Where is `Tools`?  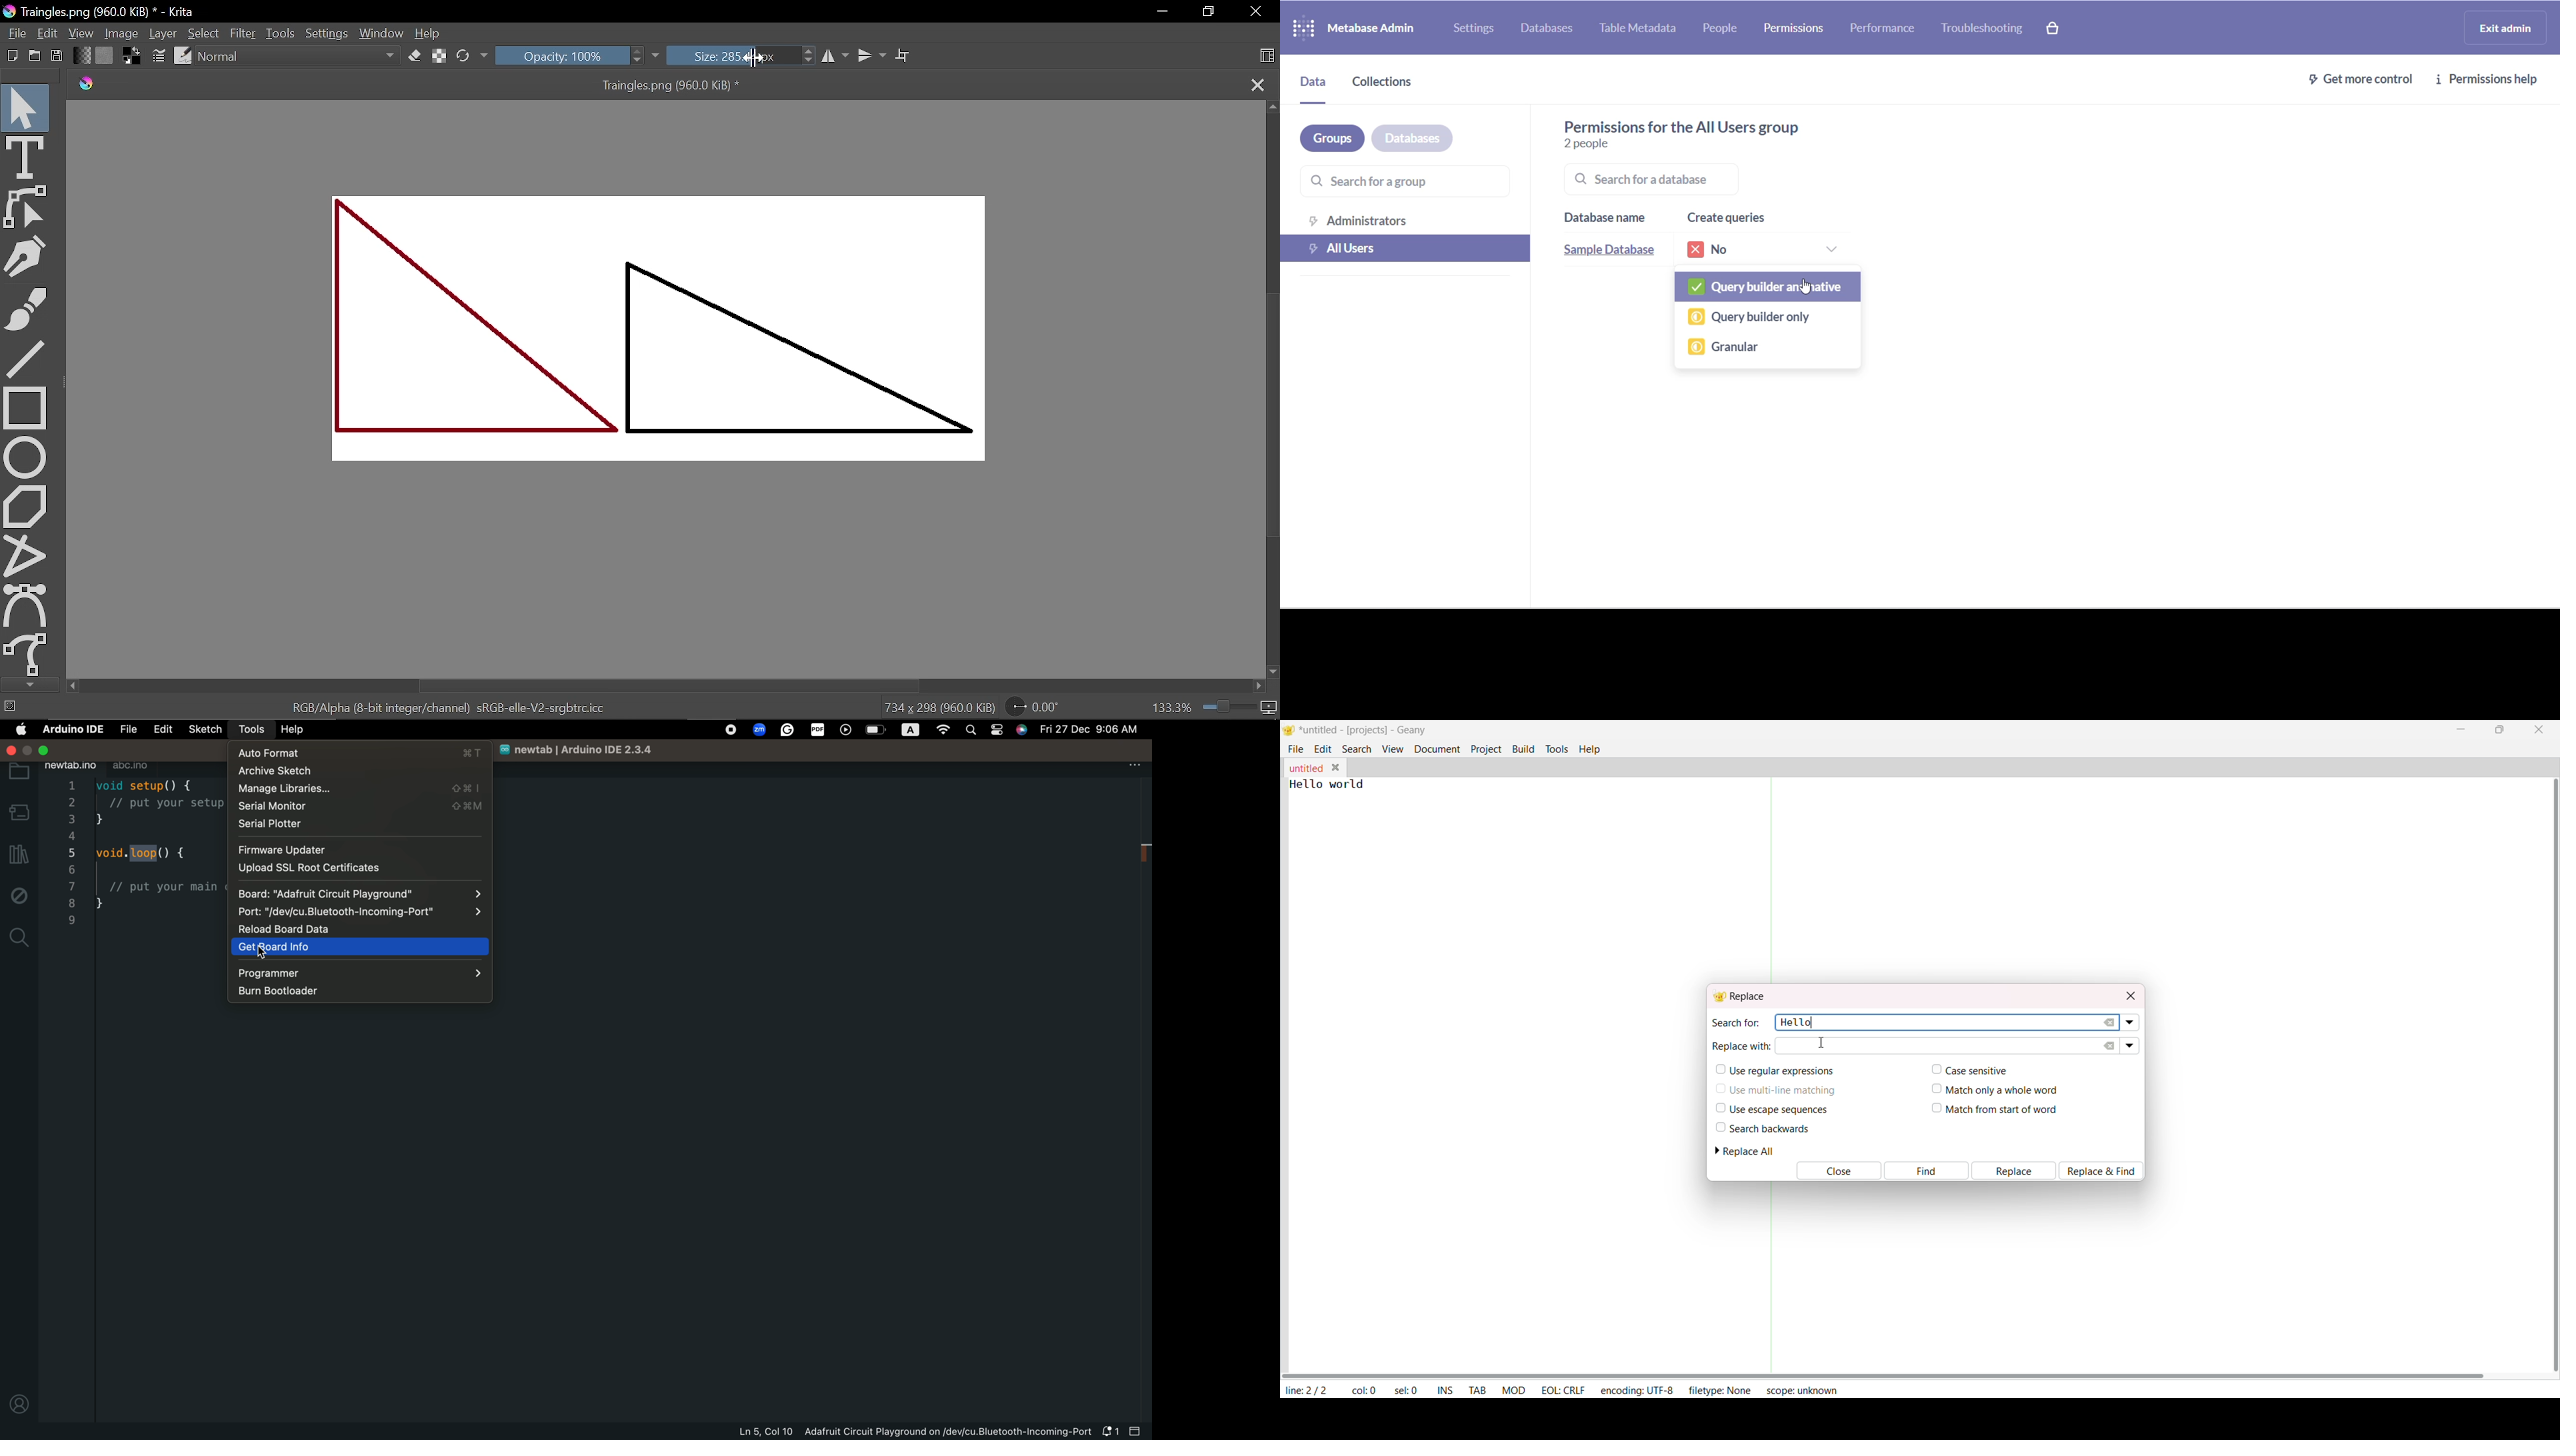 Tools is located at coordinates (281, 33).